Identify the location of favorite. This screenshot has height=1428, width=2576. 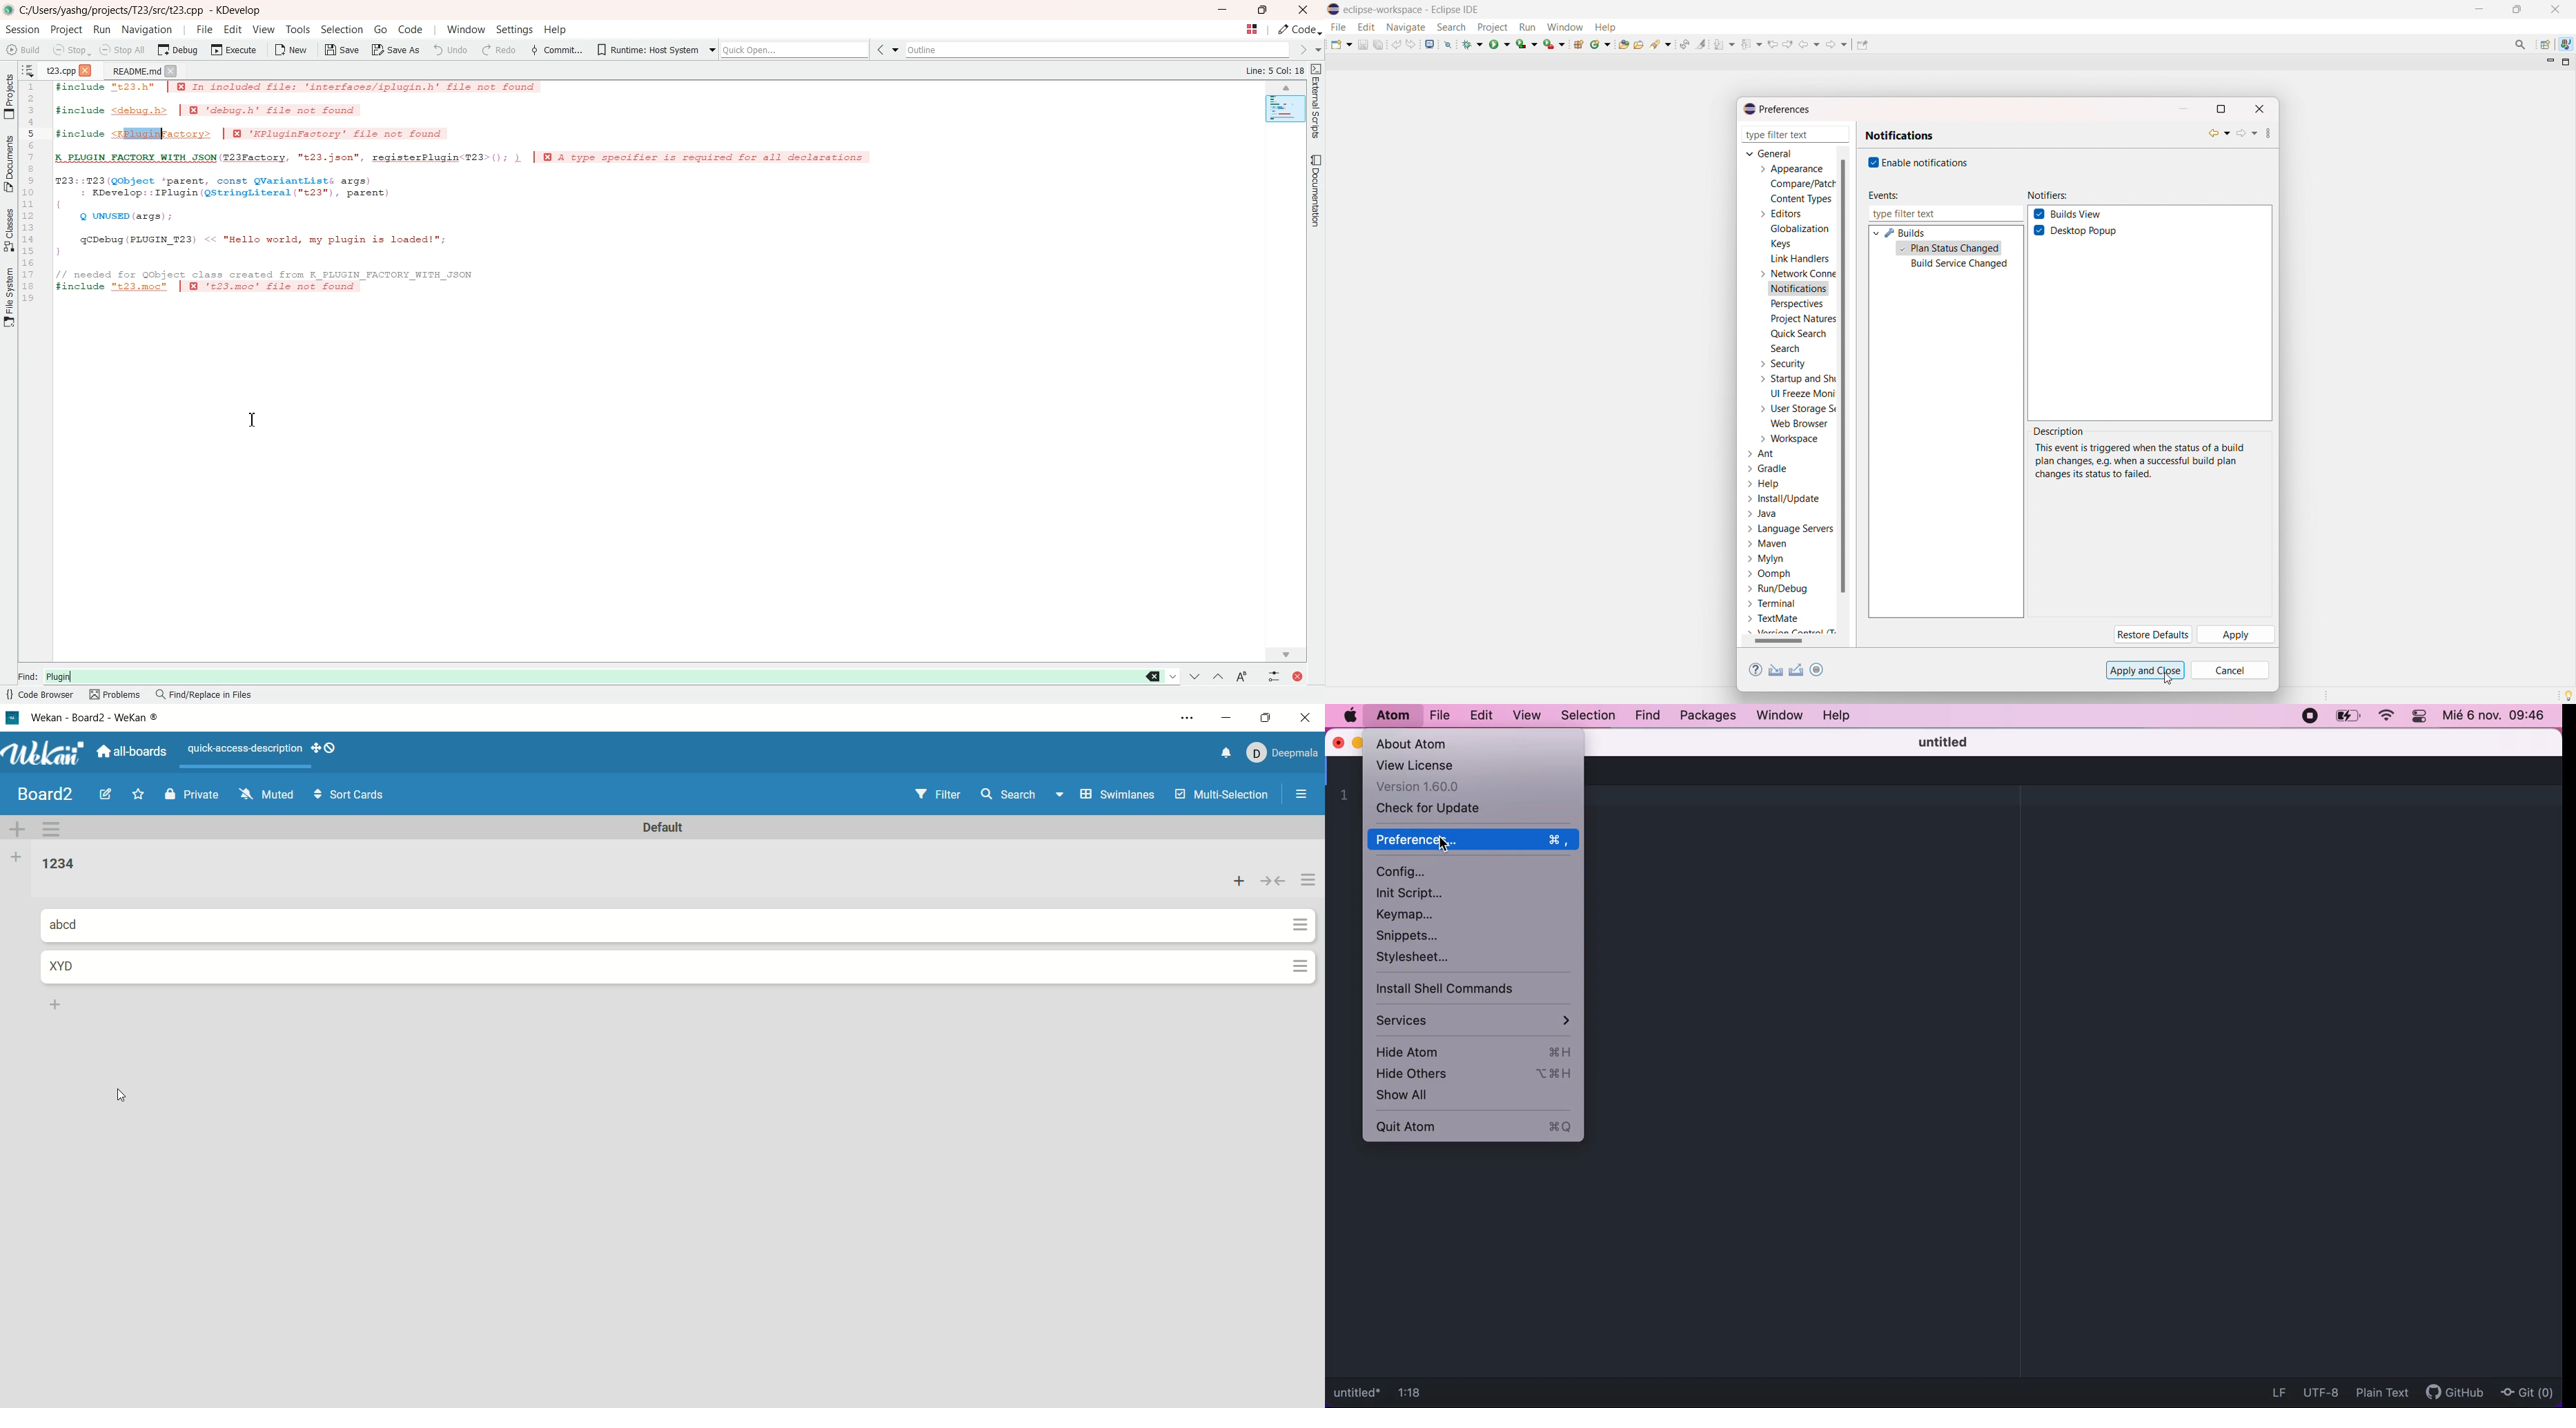
(142, 793).